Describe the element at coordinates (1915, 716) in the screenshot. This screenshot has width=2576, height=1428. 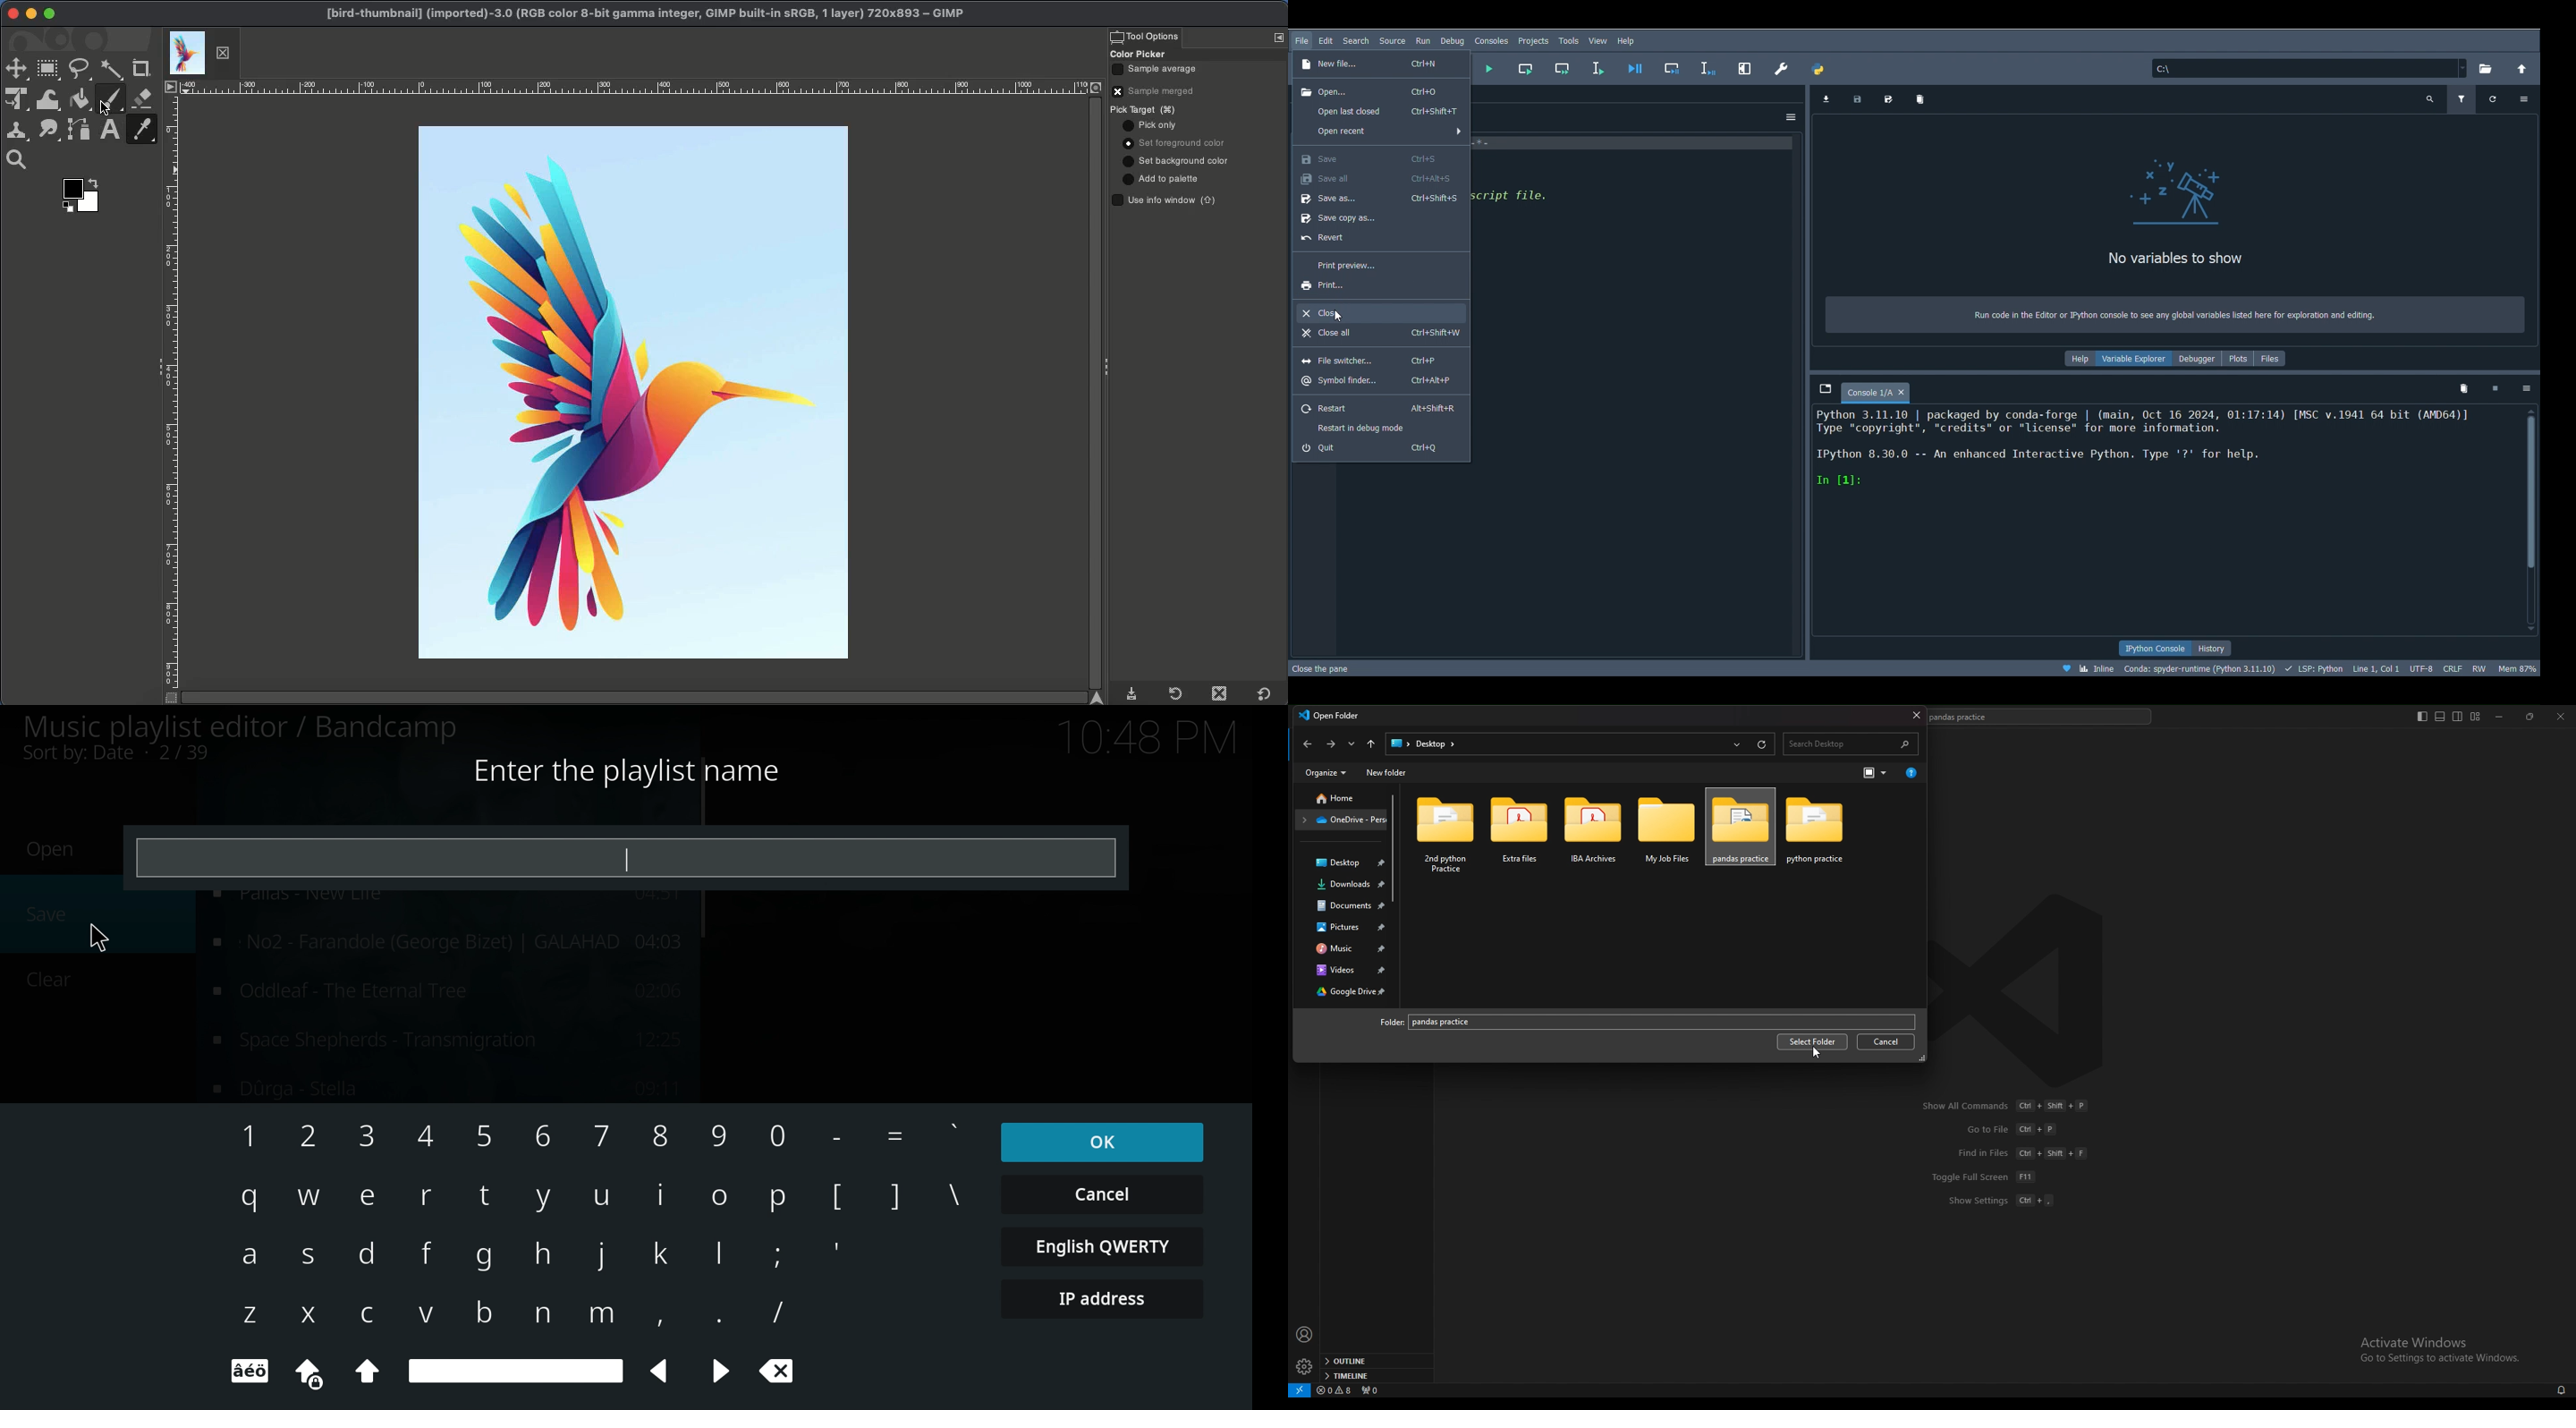
I see `close` at that location.